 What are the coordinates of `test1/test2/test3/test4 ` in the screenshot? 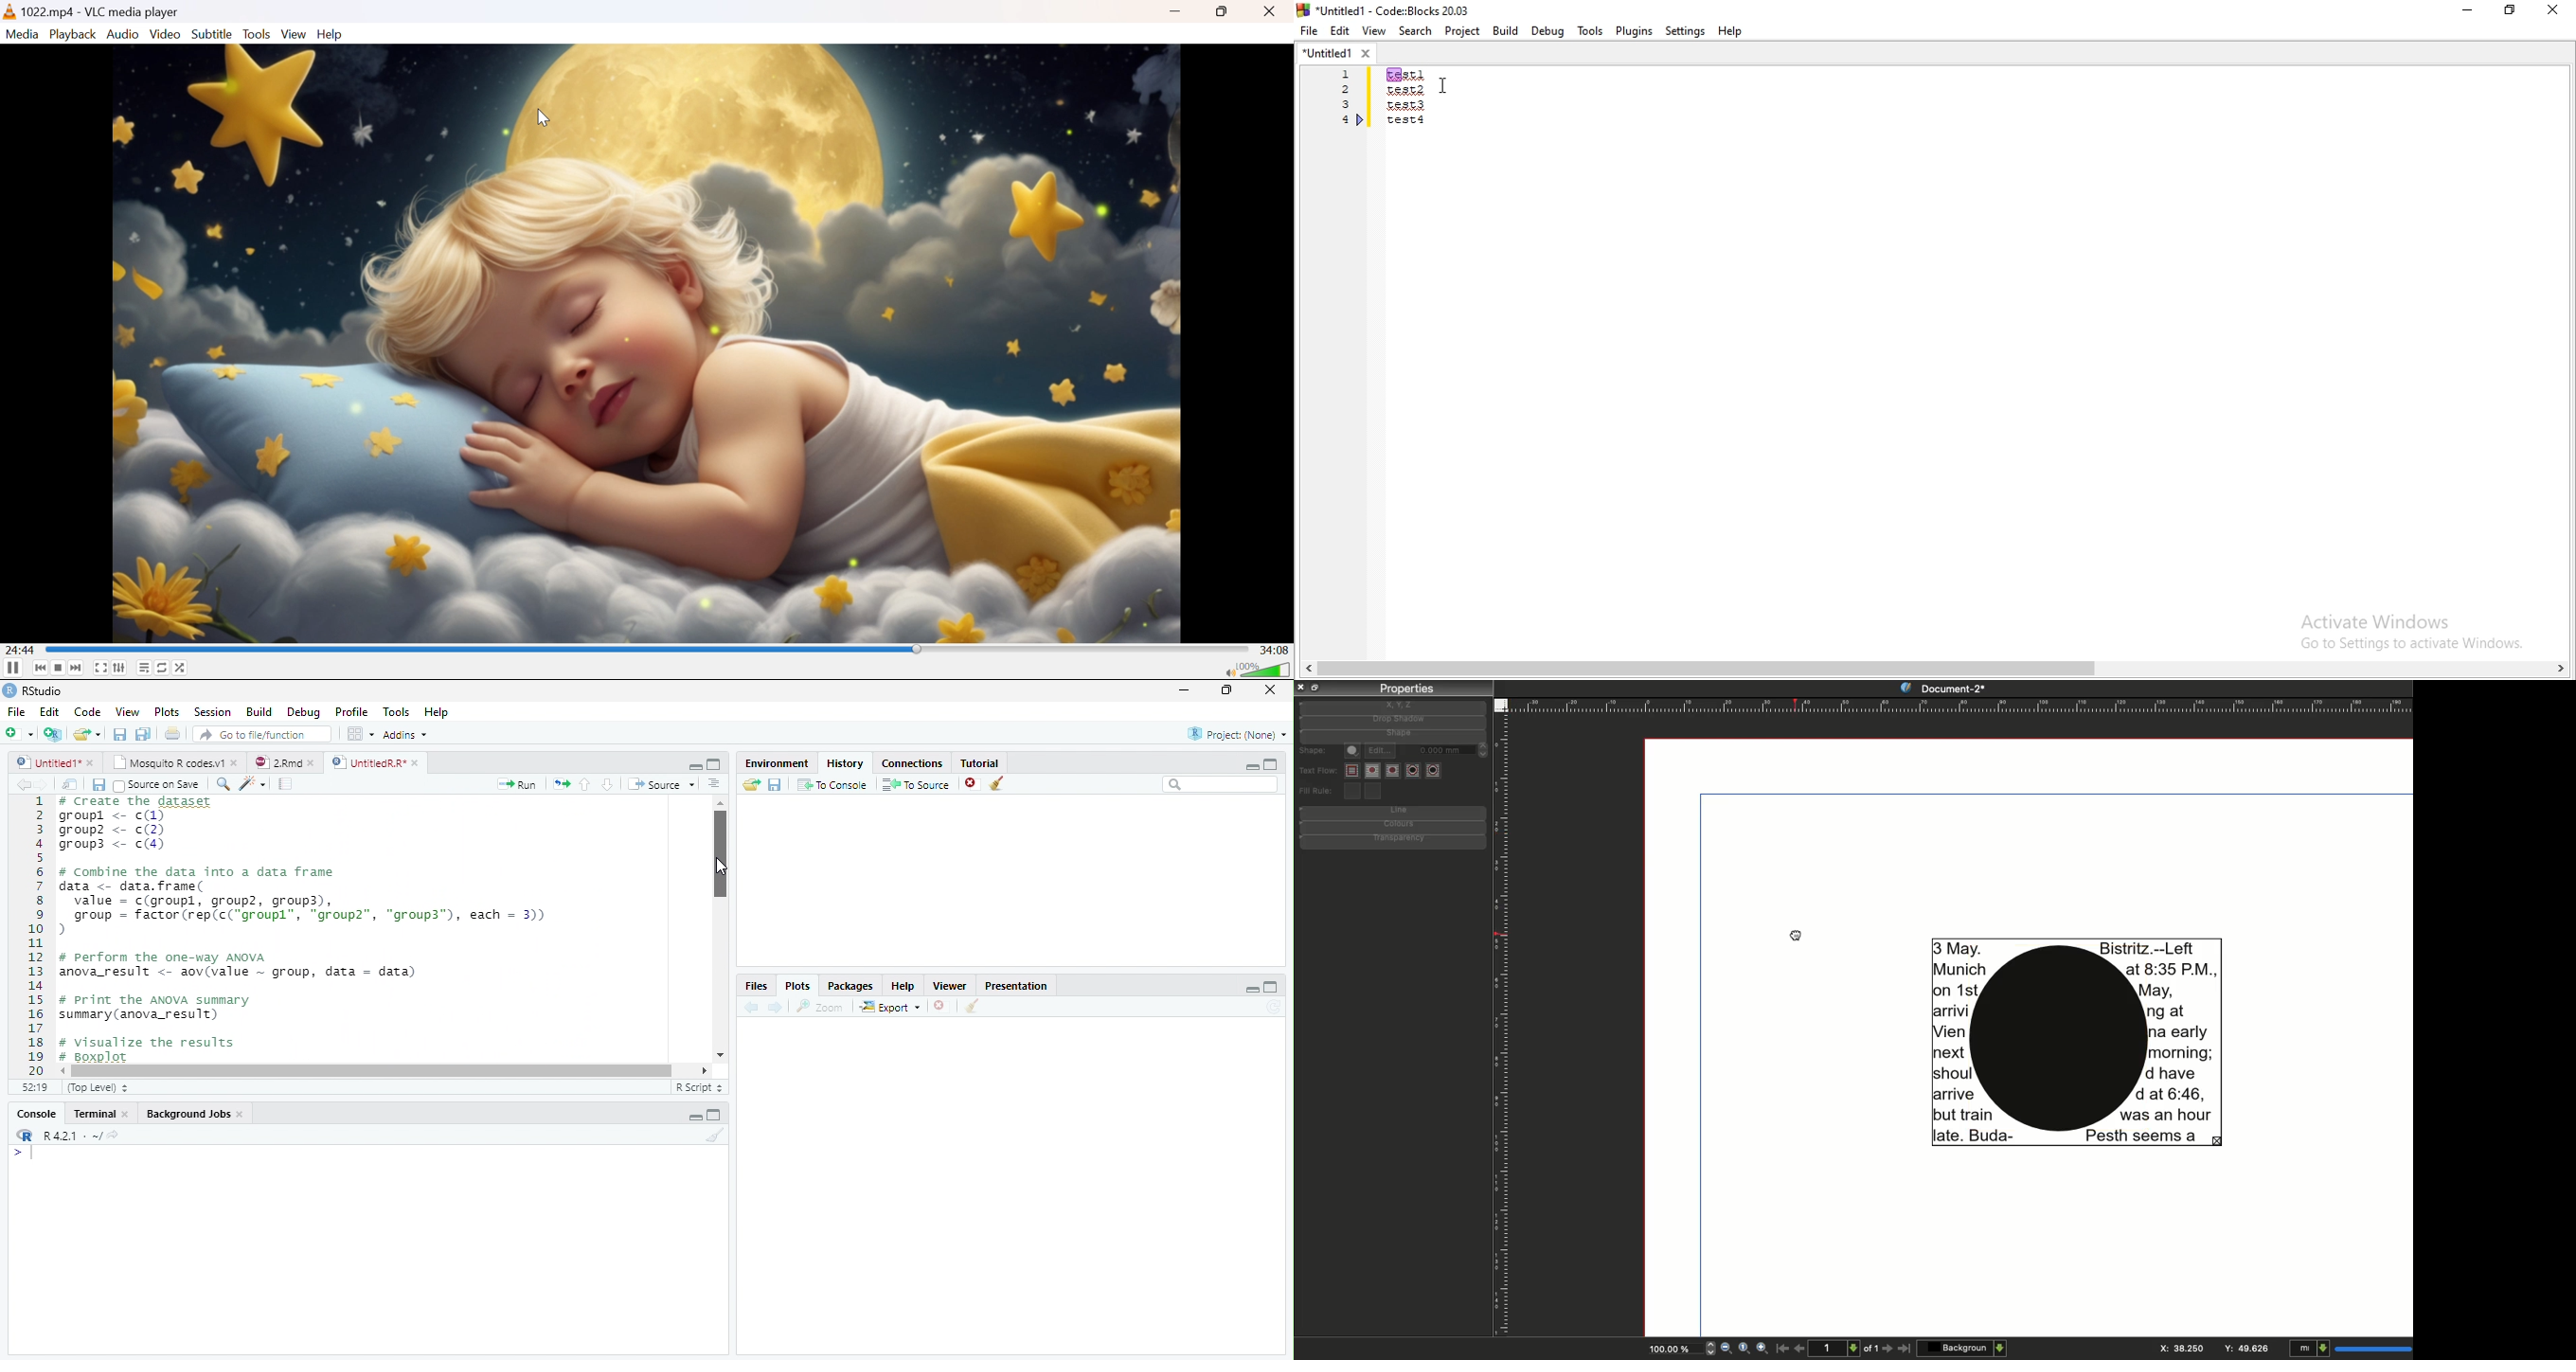 It's located at (1405, 100).